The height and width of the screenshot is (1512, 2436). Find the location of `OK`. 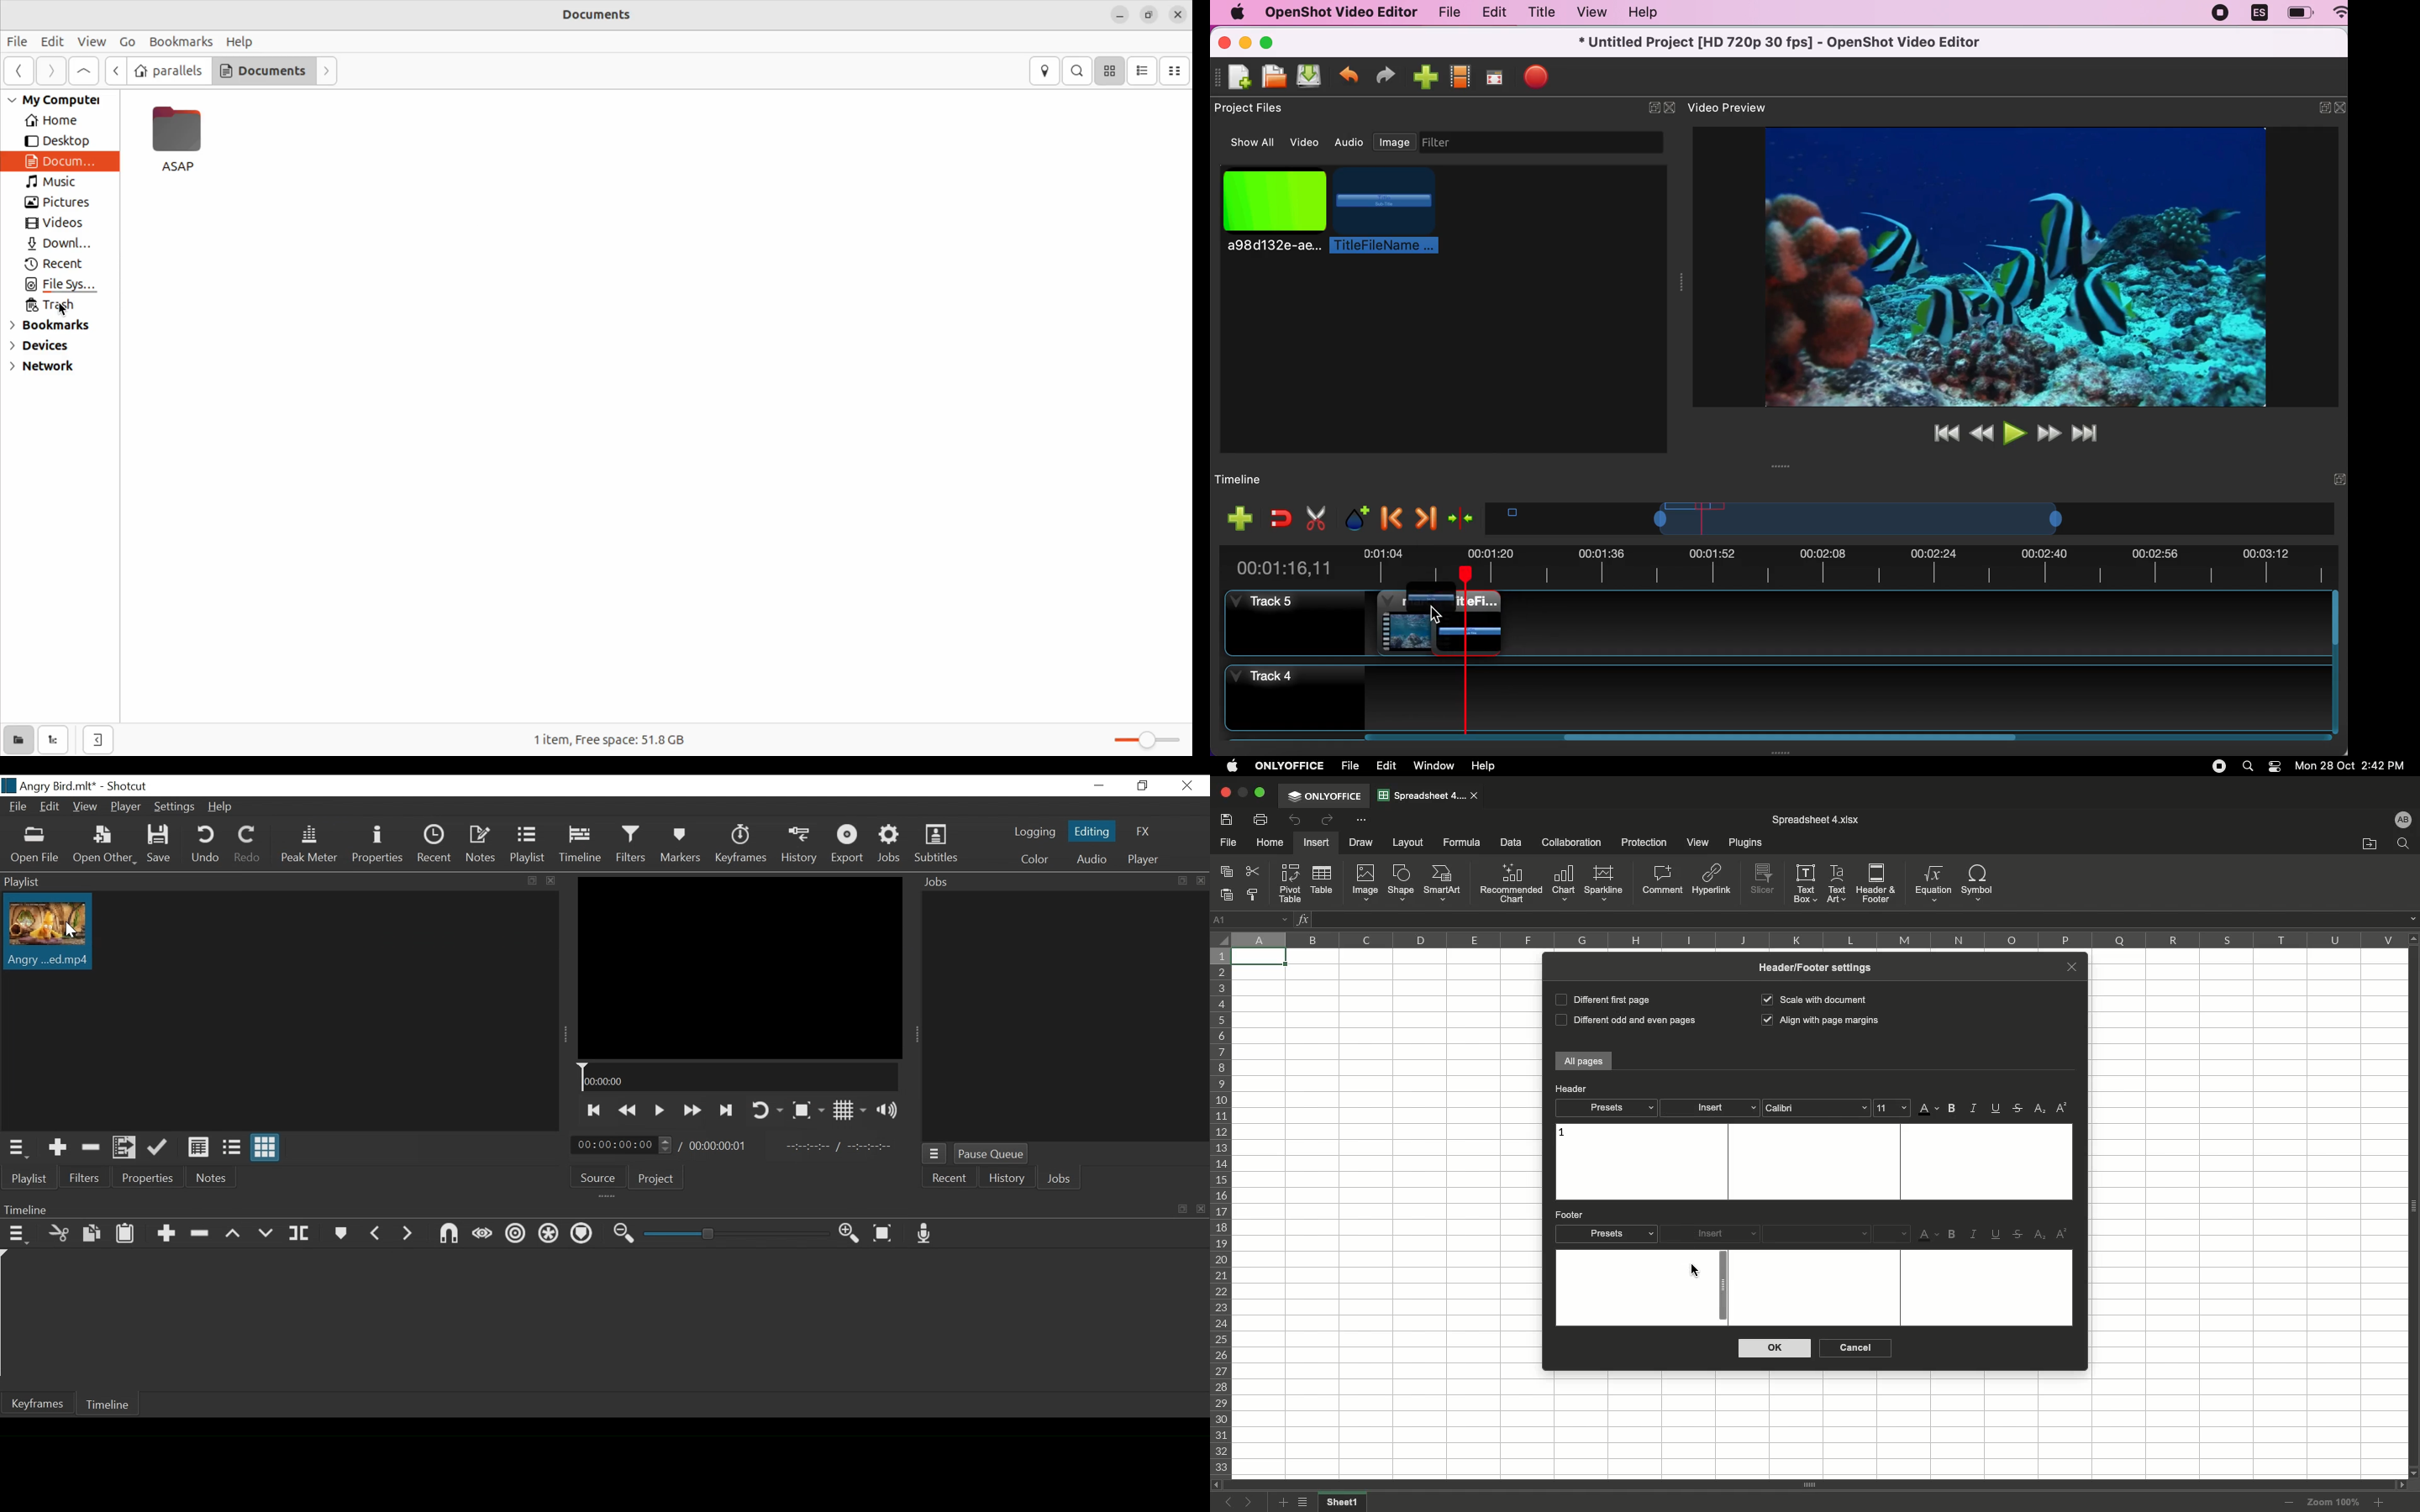

OK is located at coordinates (1776, 1348).